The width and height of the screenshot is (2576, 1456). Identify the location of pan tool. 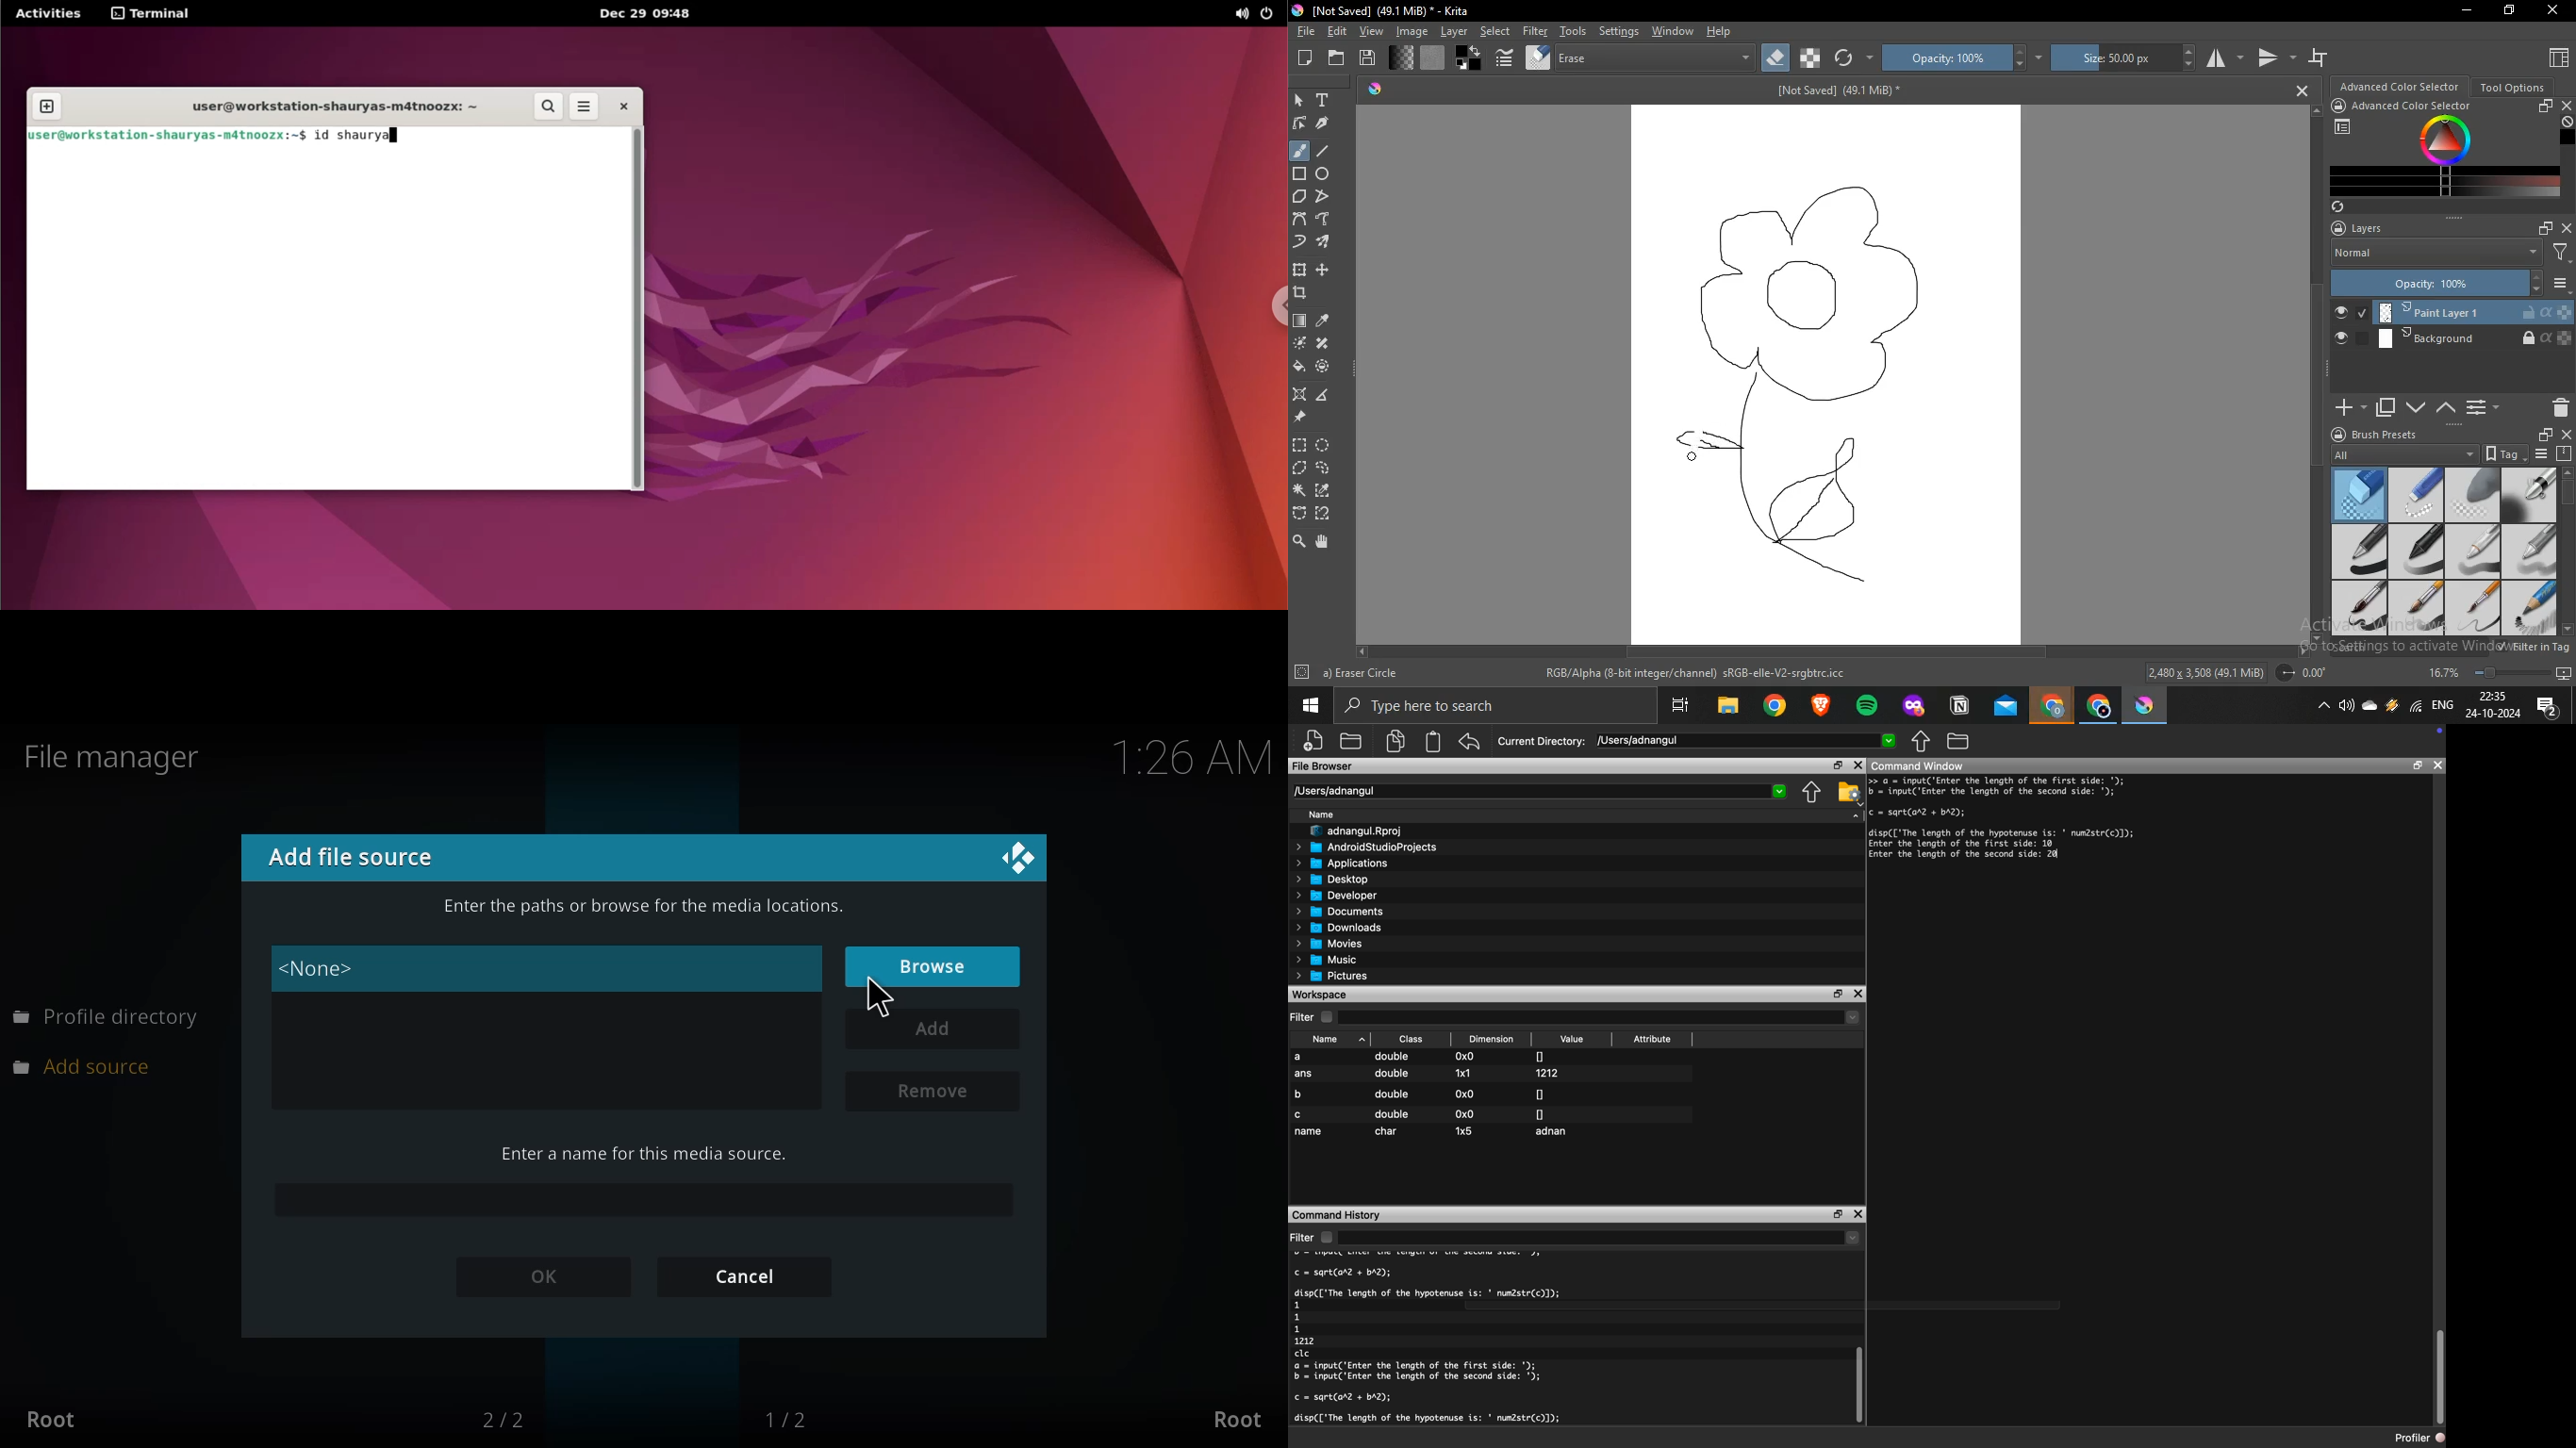
(1323, 540).